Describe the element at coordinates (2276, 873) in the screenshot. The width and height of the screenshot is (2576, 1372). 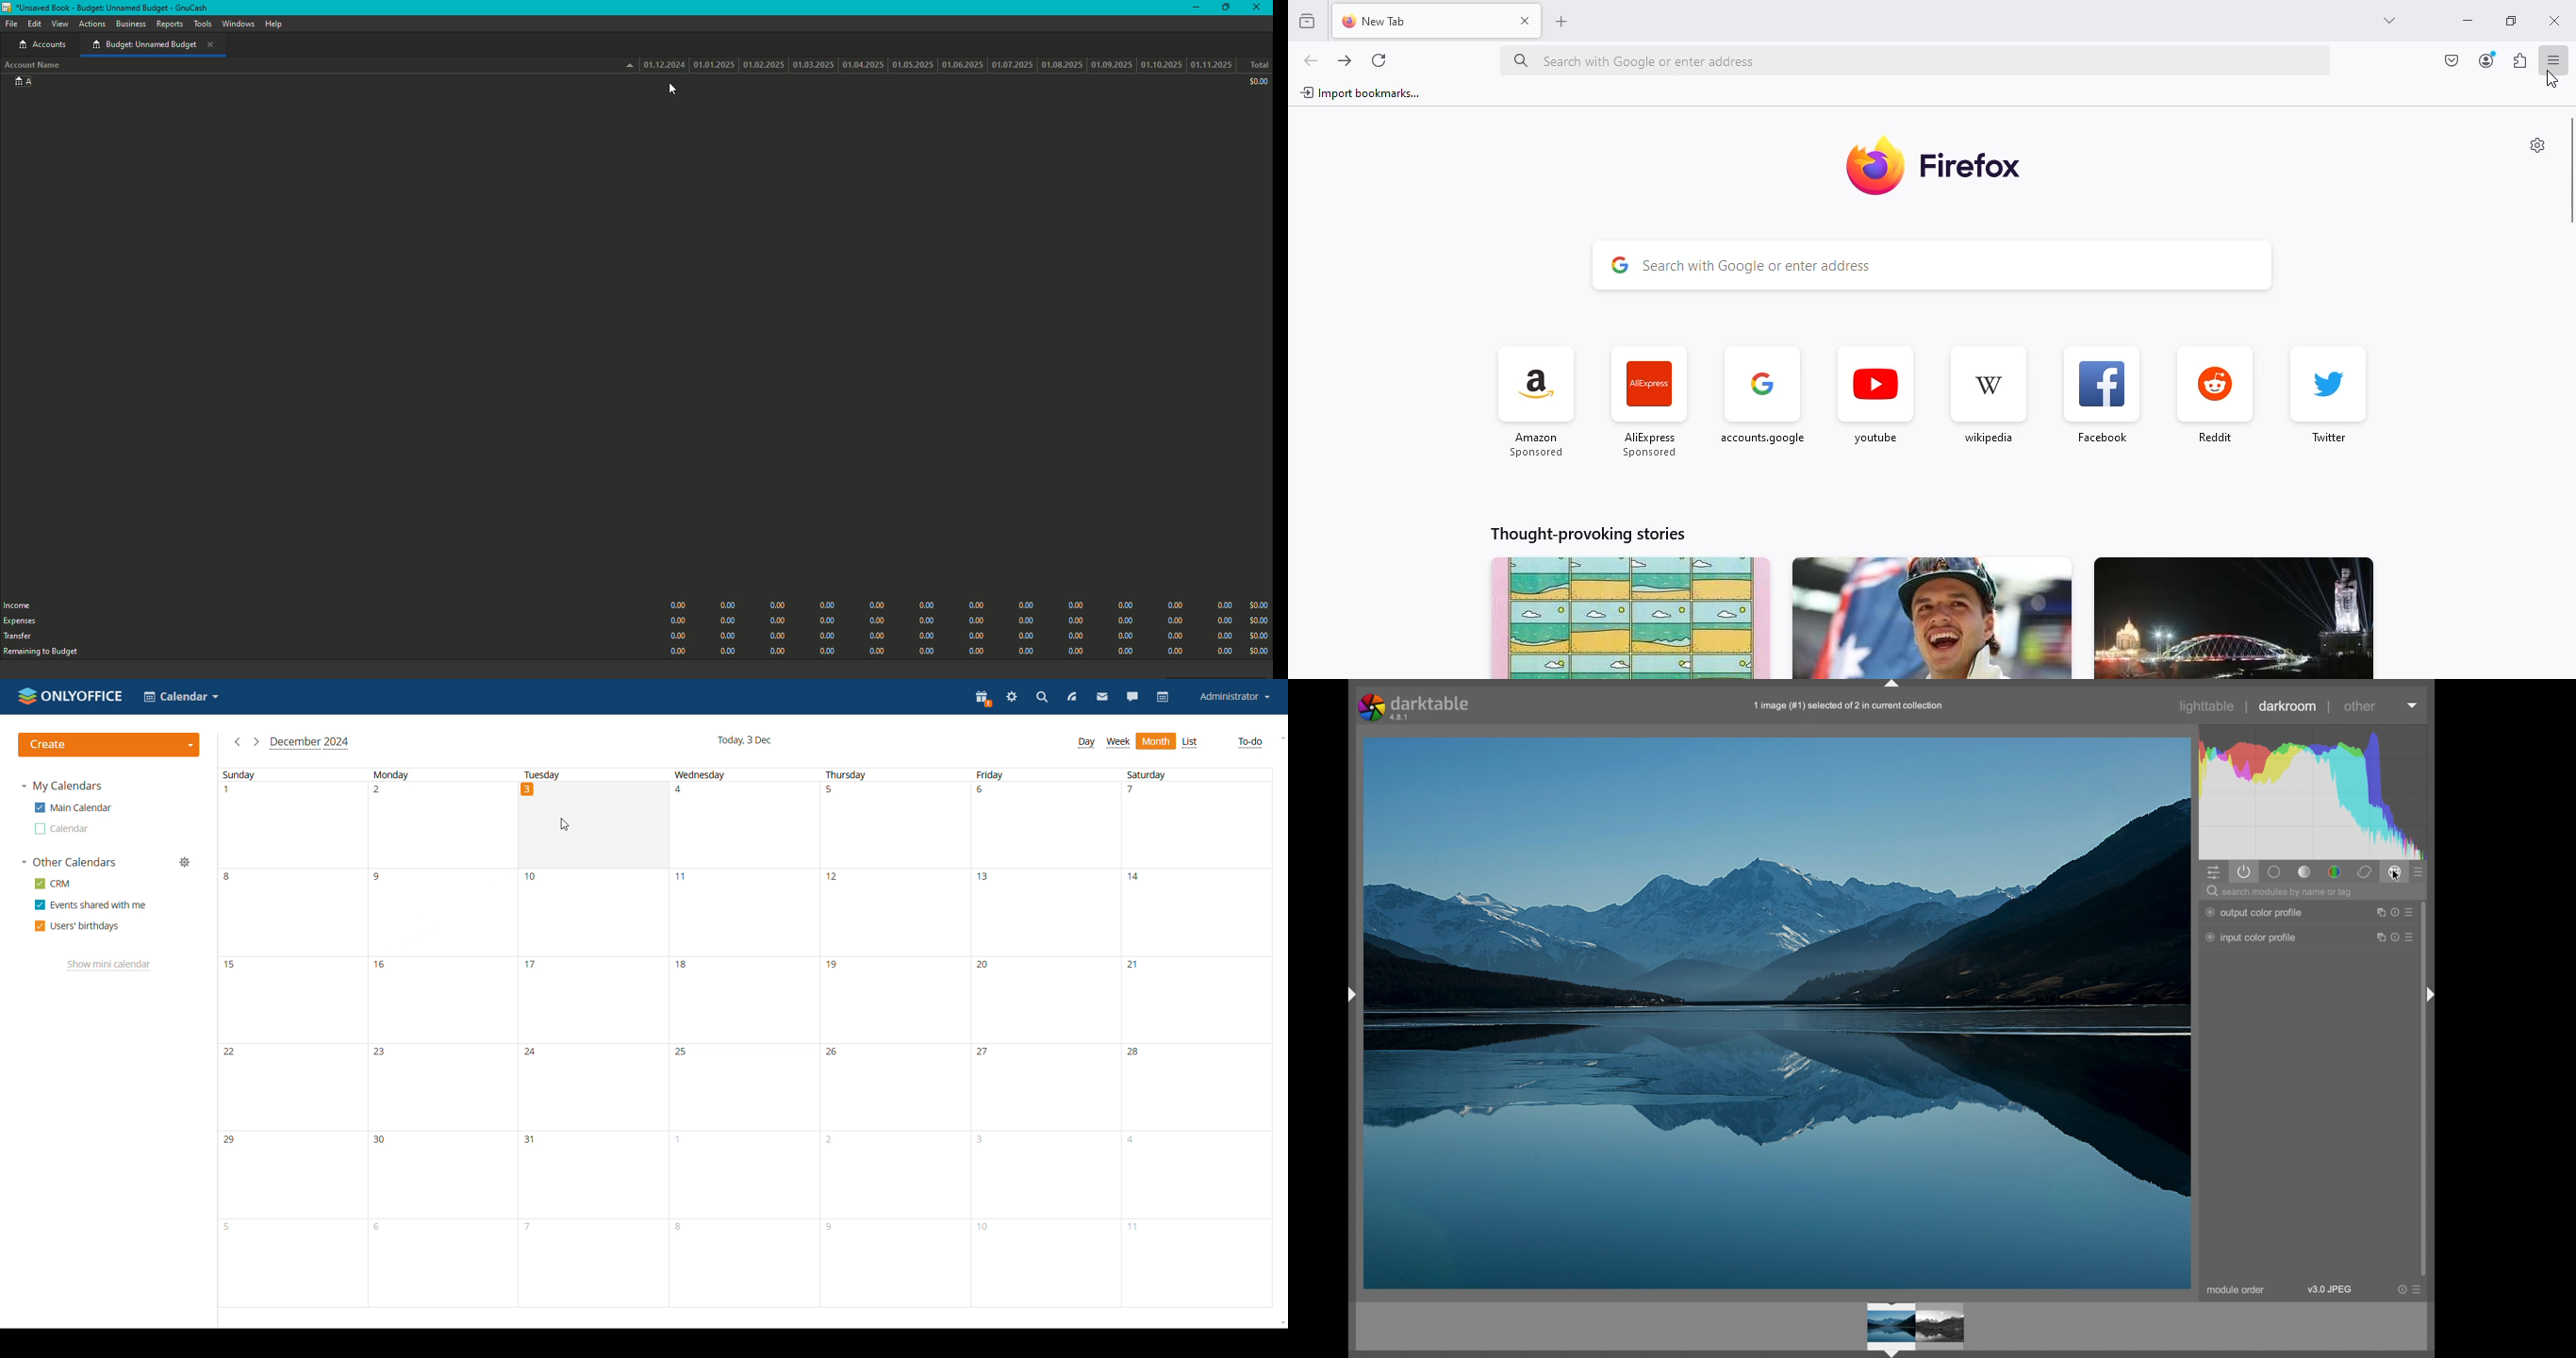
I see `base` at that location.